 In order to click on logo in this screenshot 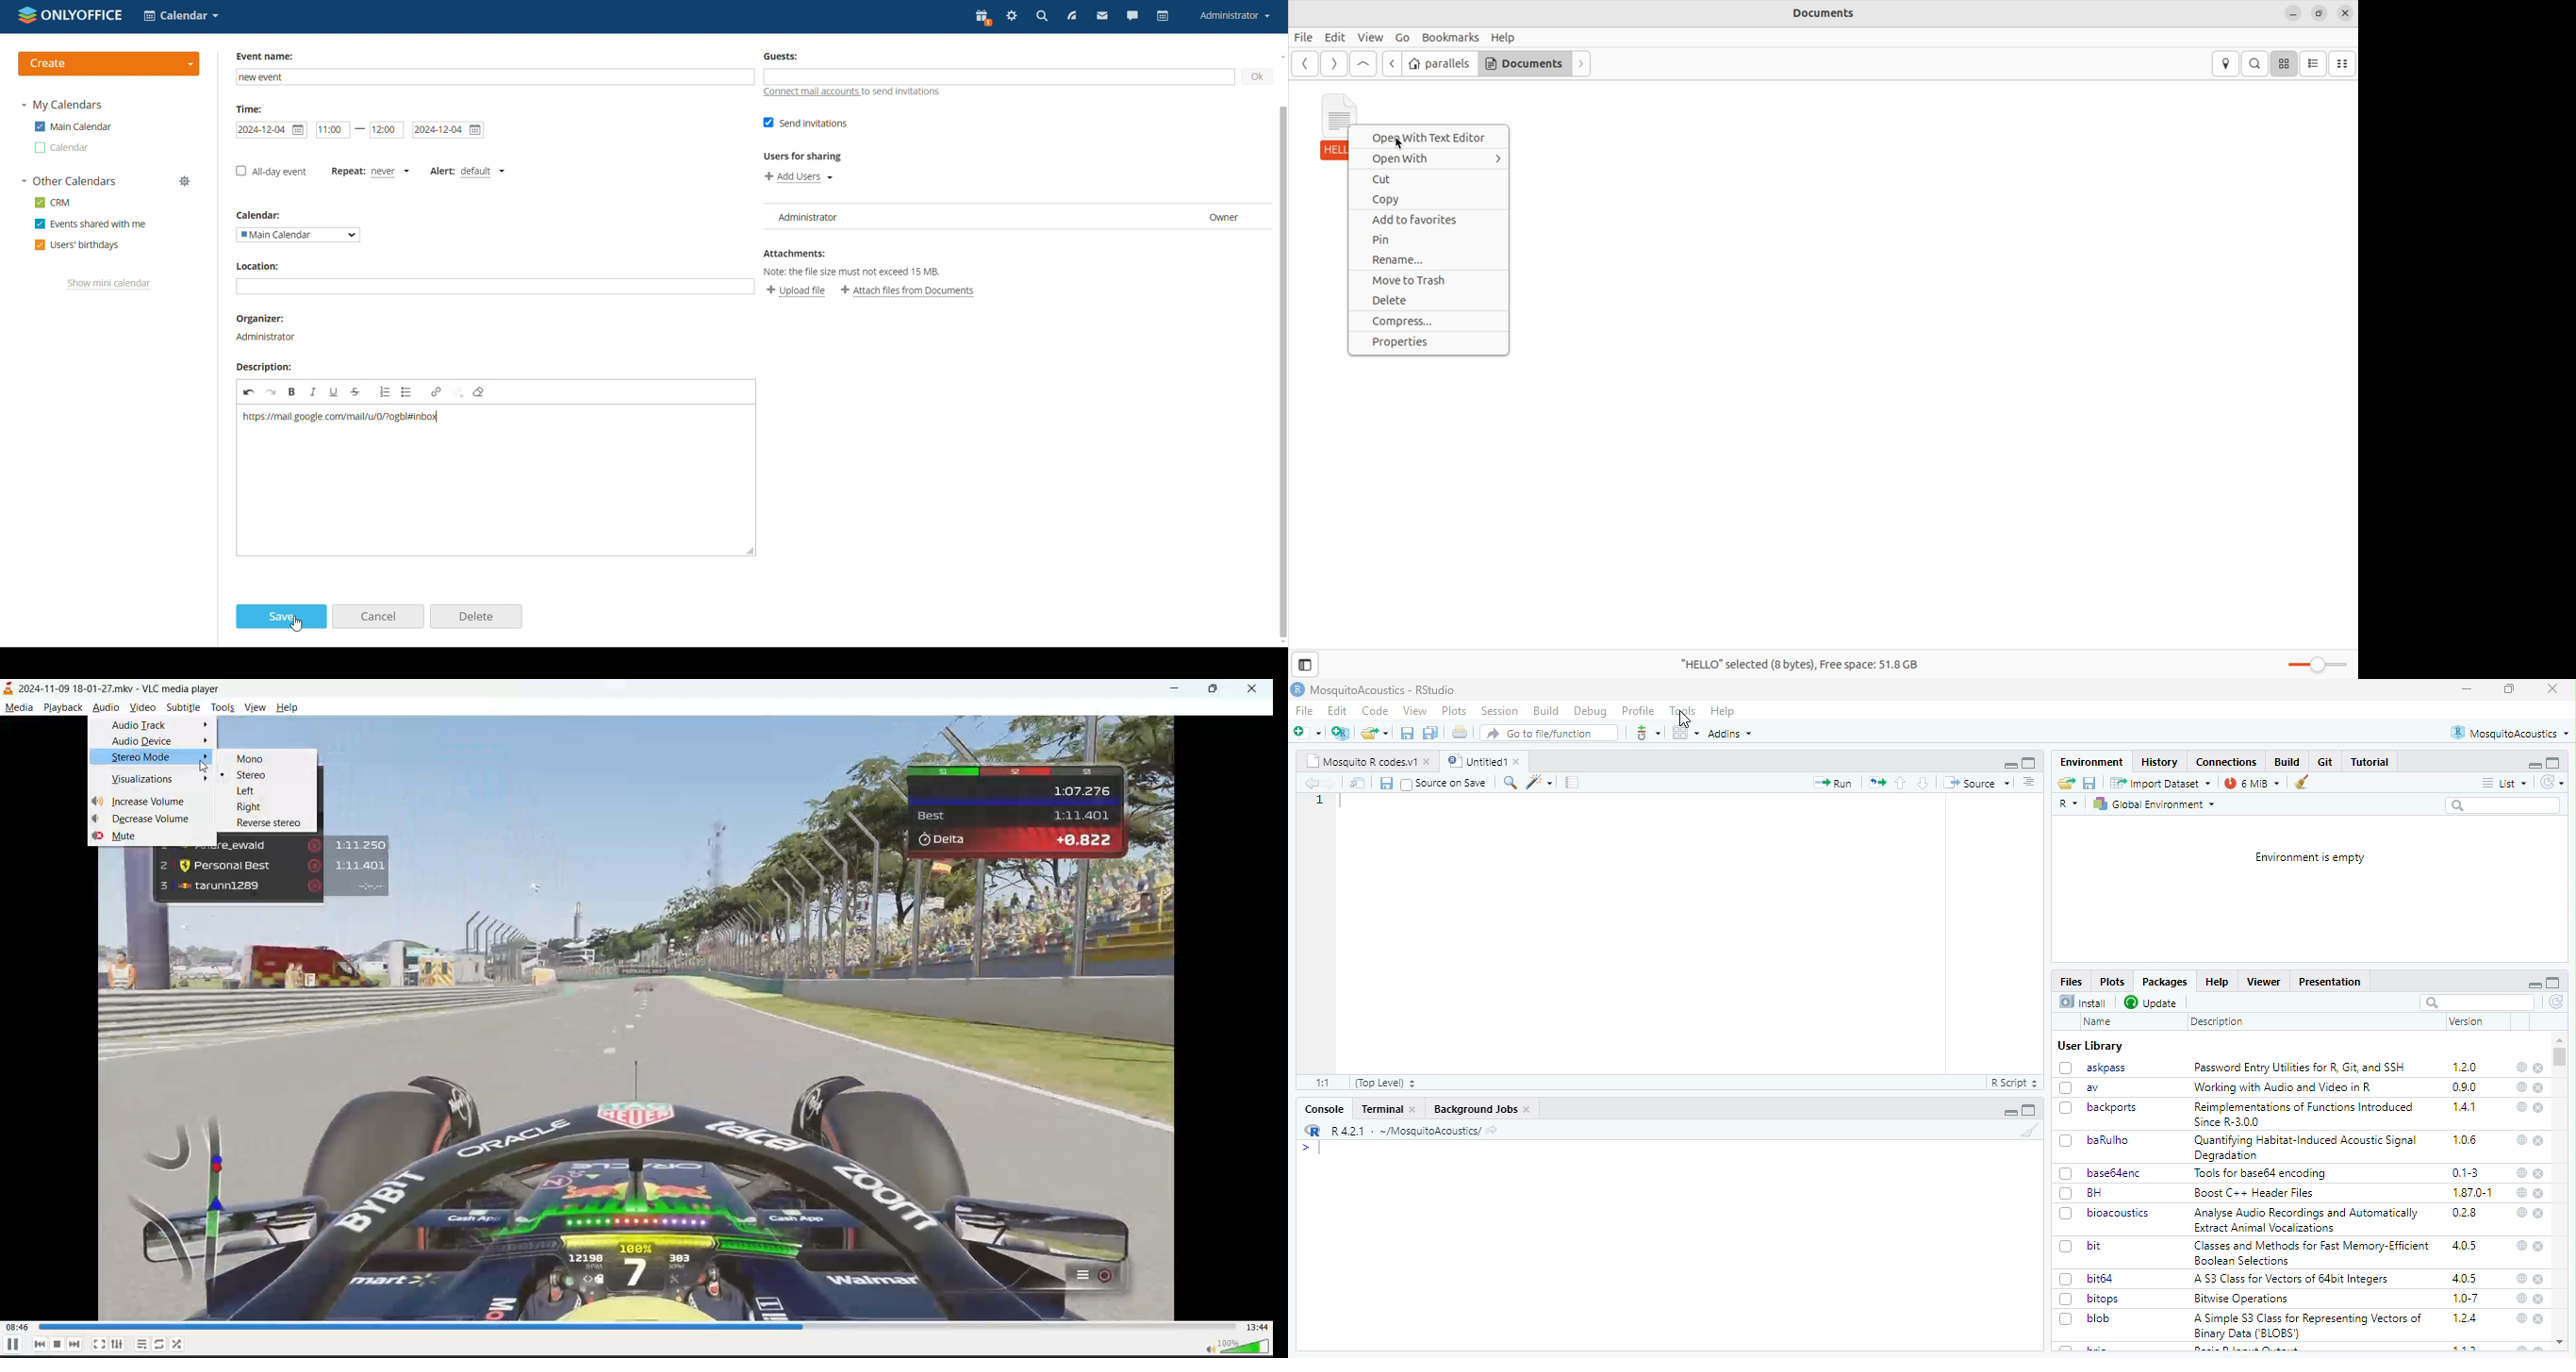, I will do `click(70, 15)`.